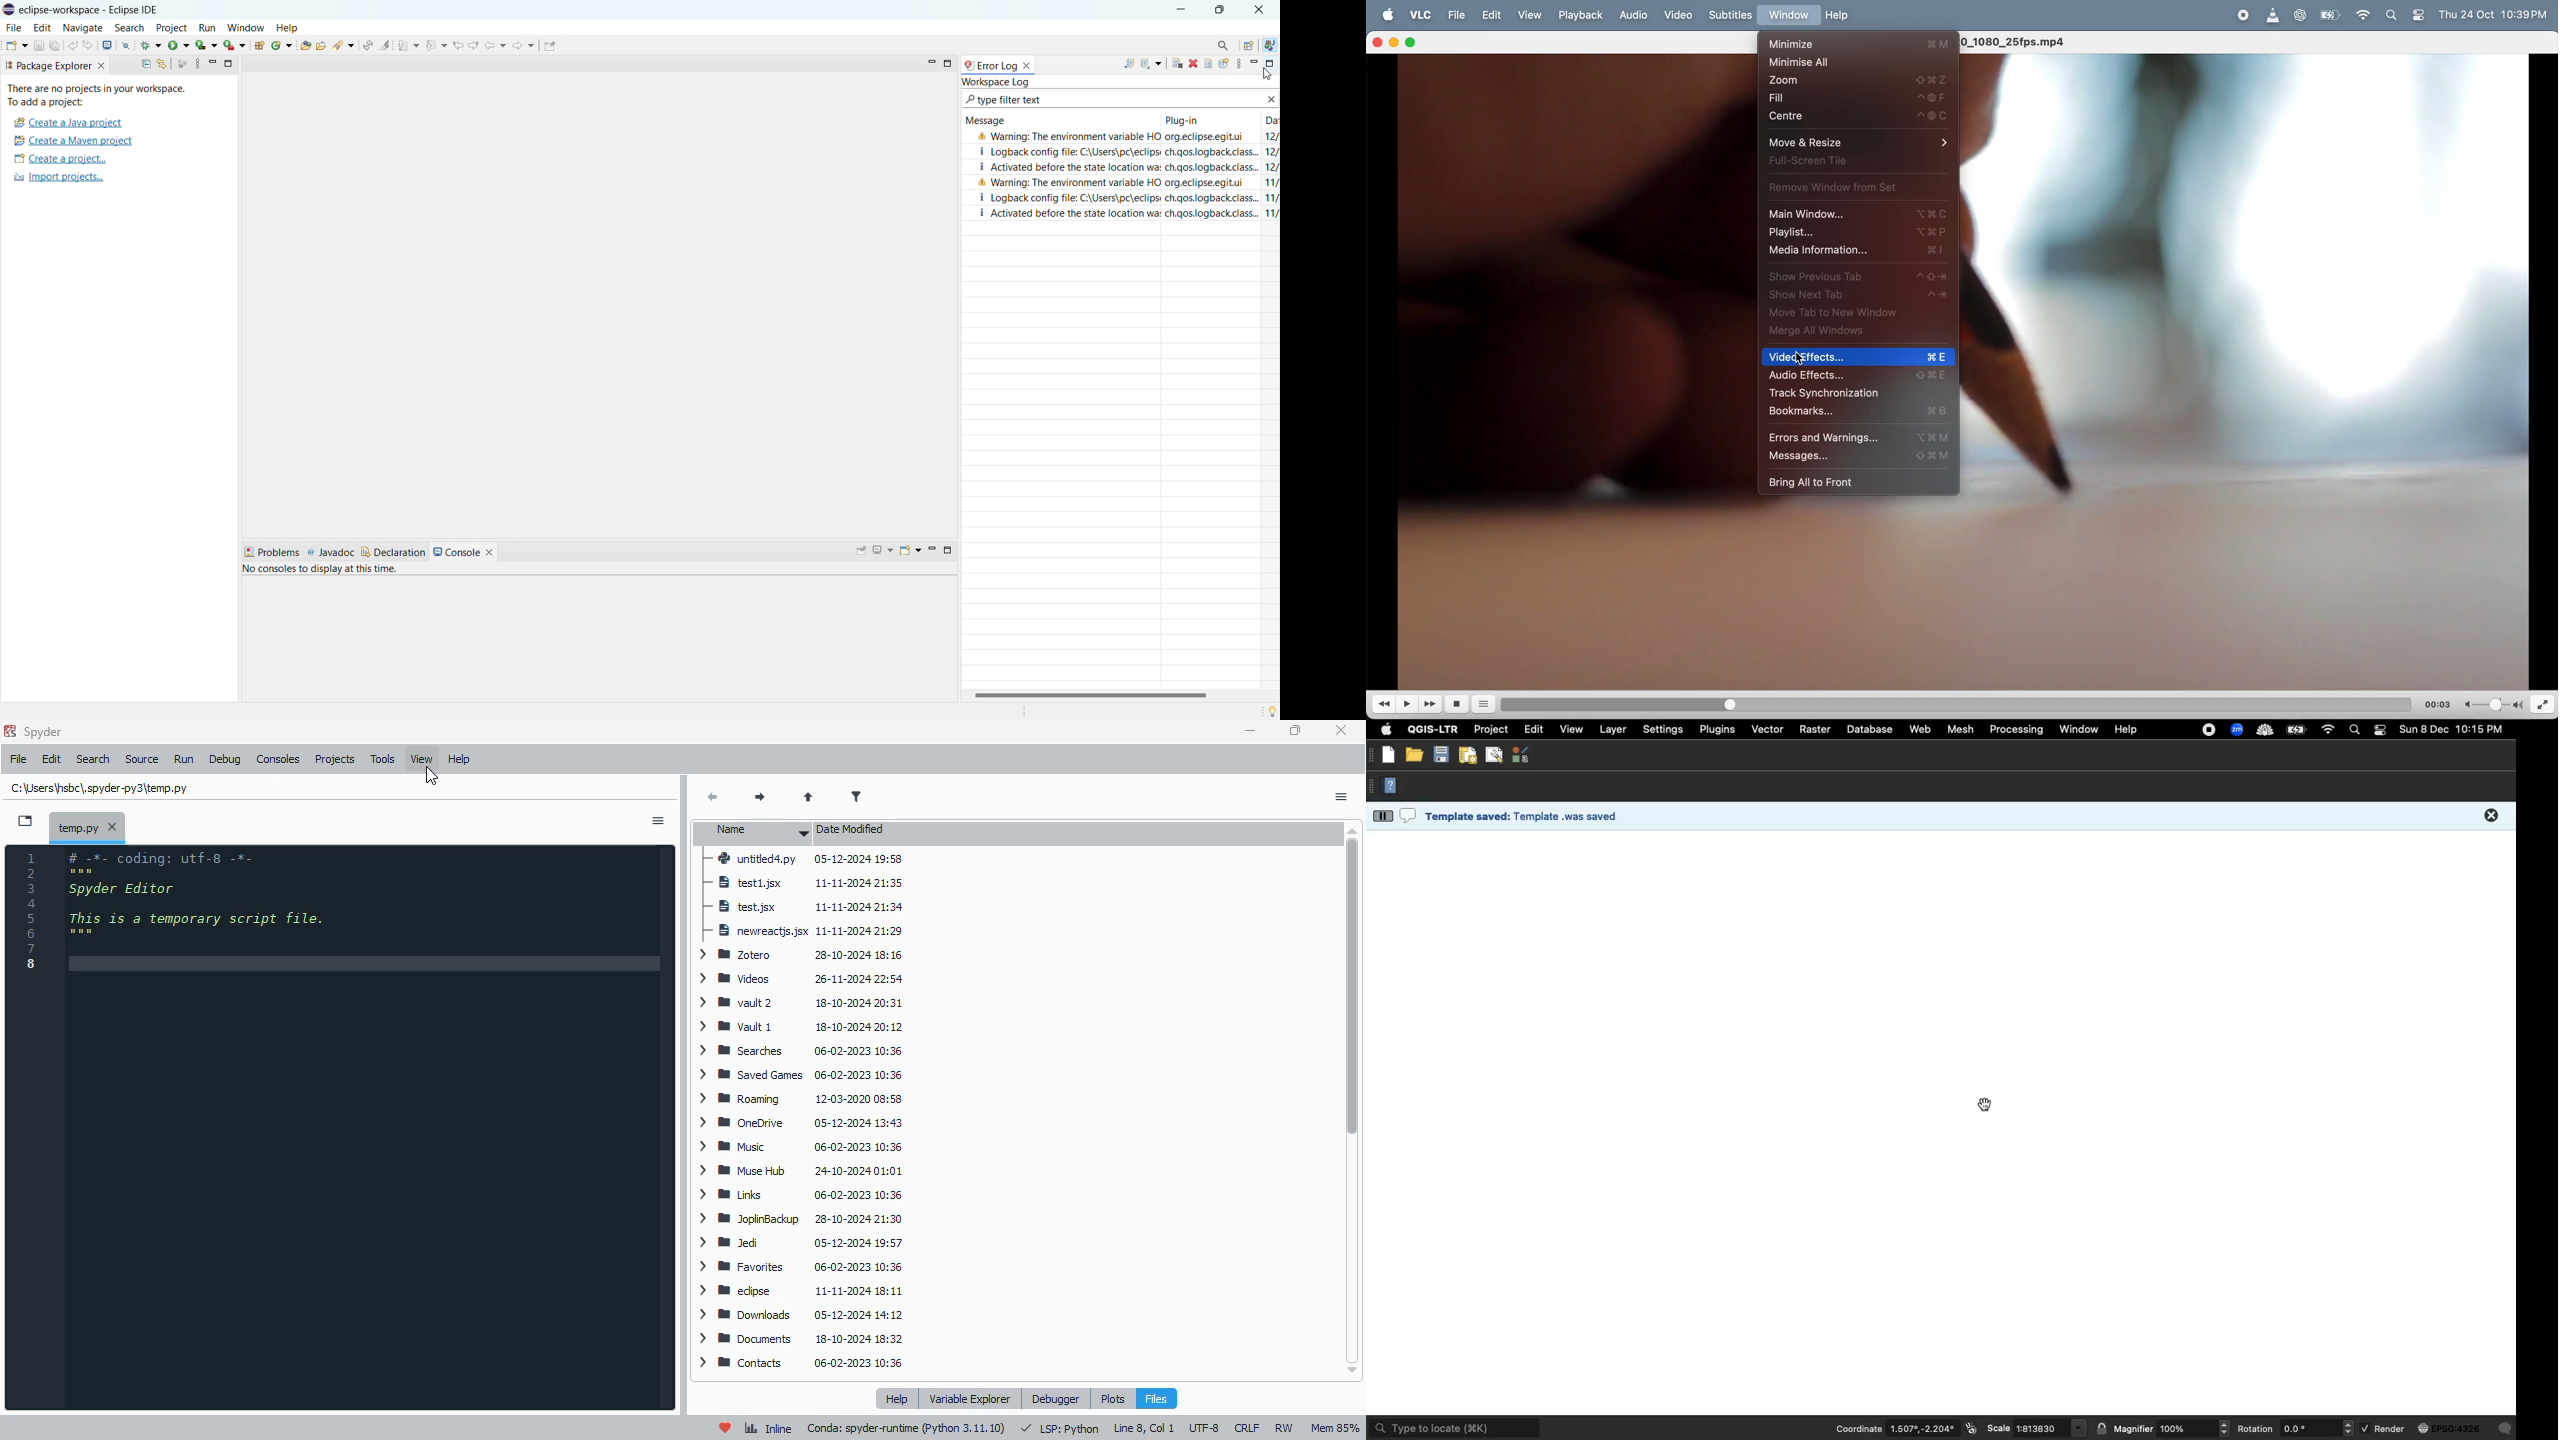  I want to click on Edit, so click(1532, 730).